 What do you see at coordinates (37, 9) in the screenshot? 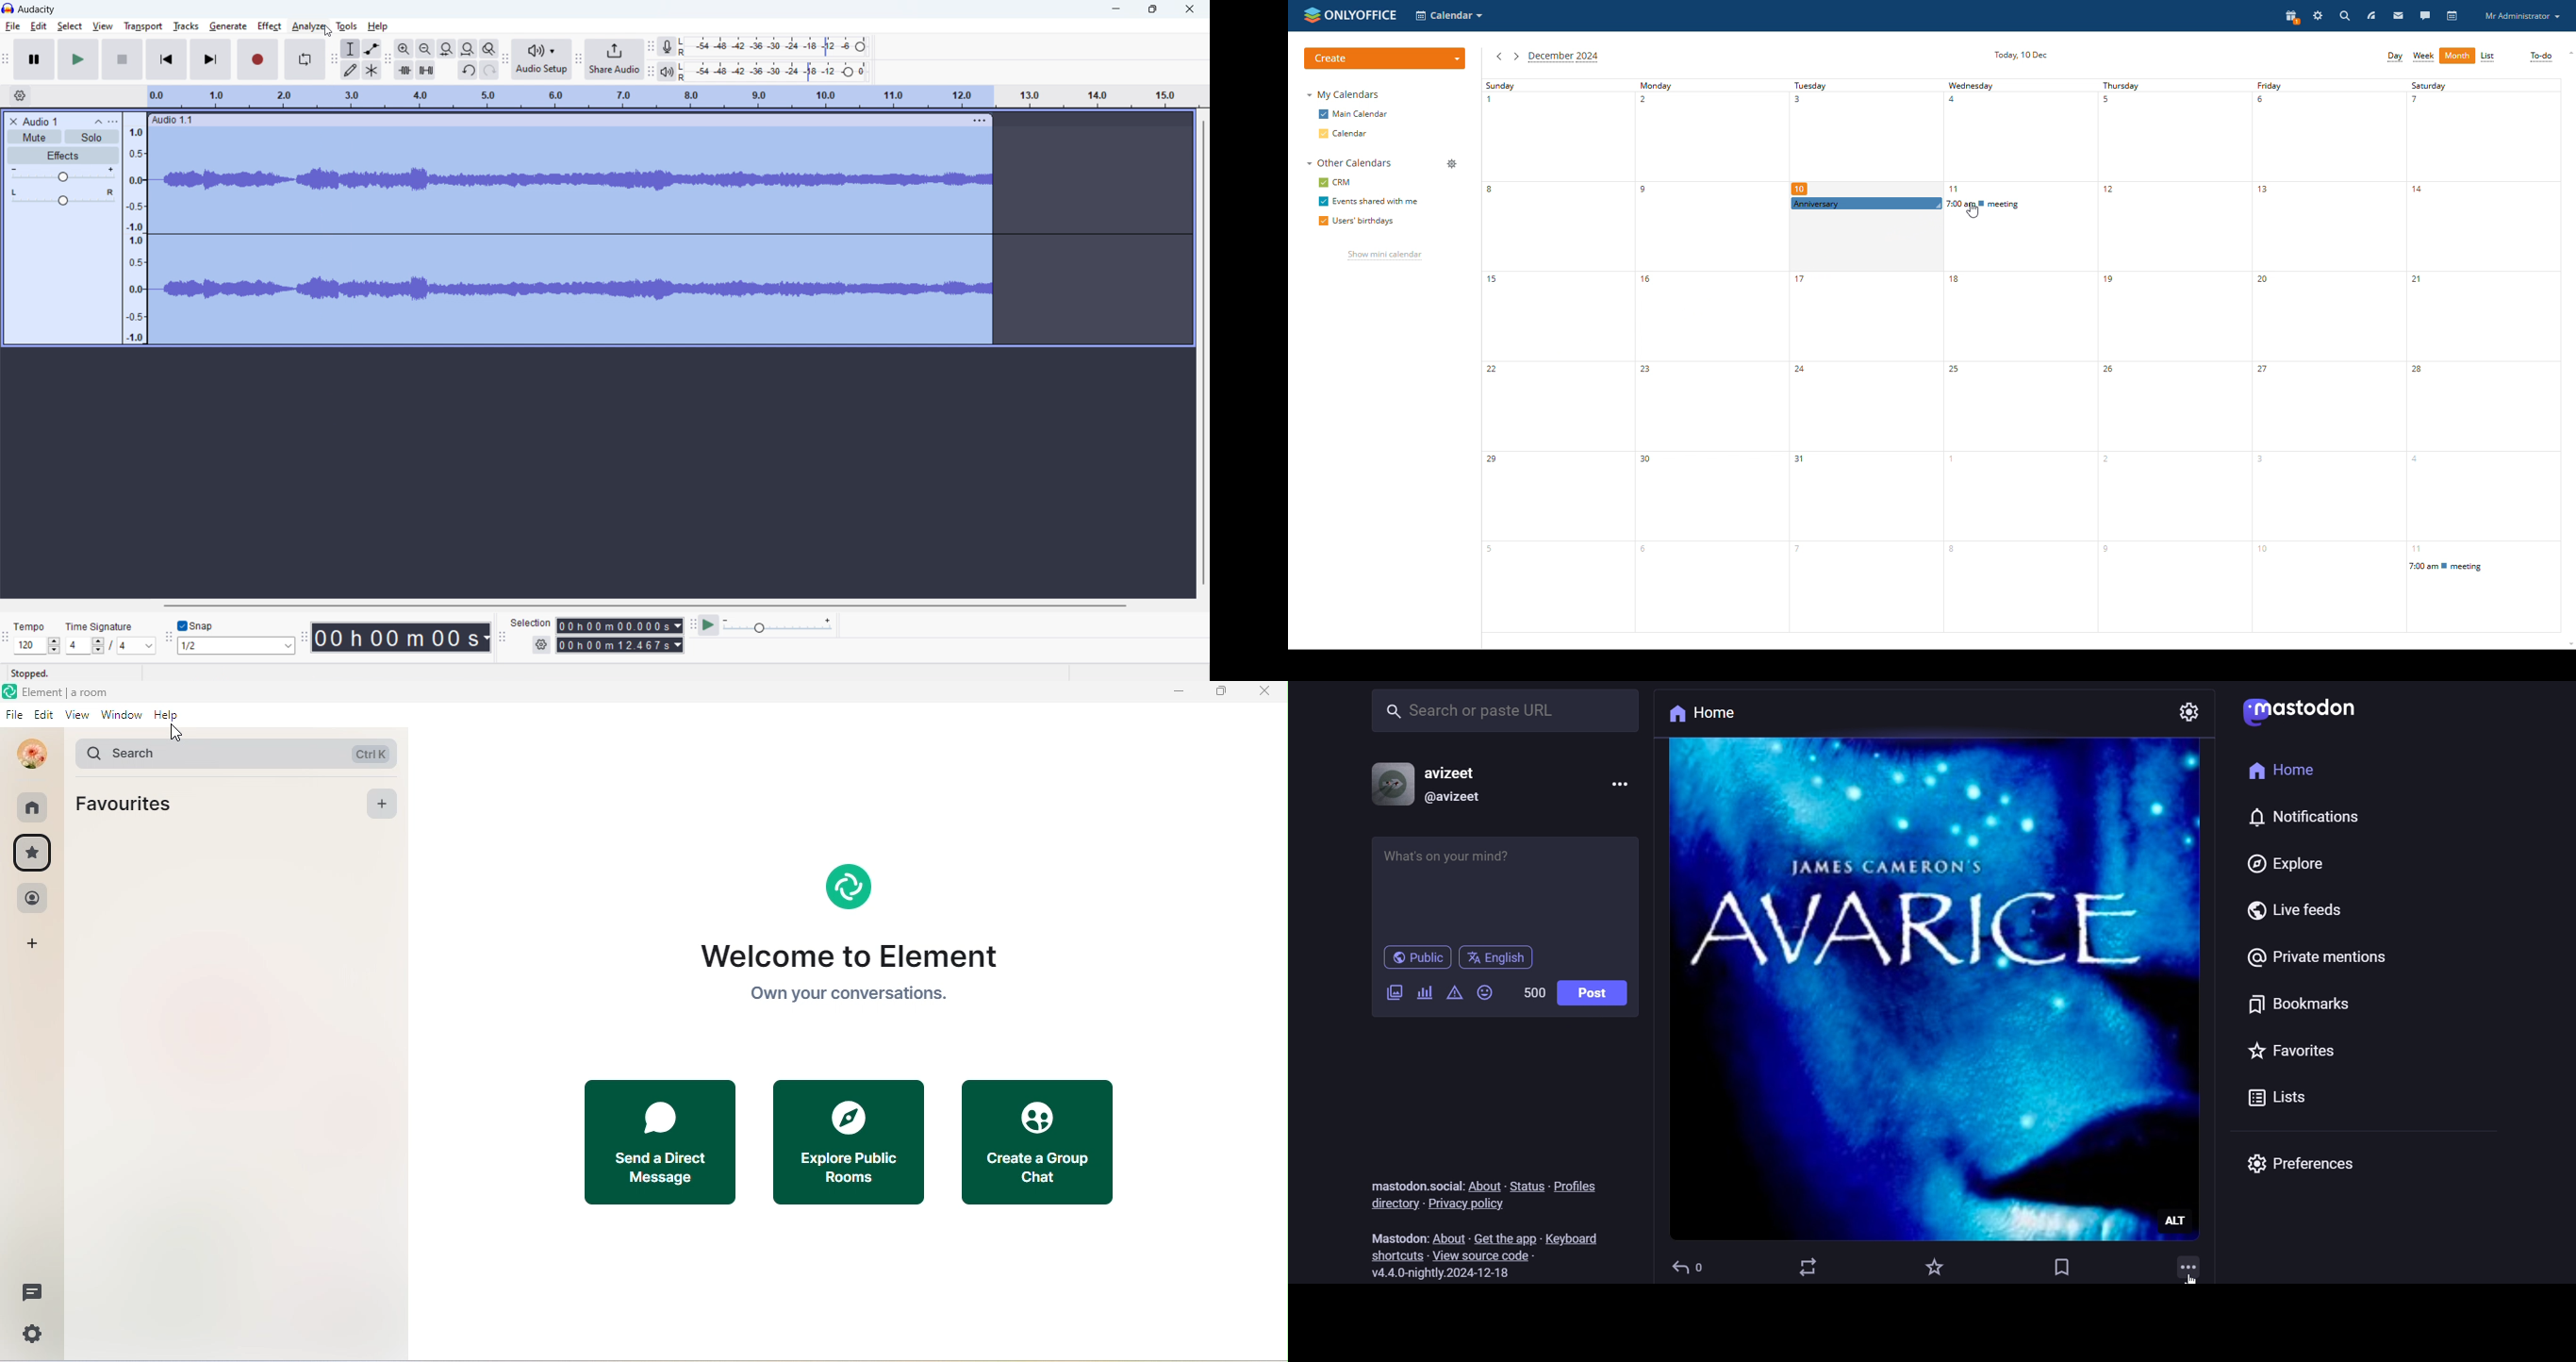
I see `logo` at bounding box center [37, 9].